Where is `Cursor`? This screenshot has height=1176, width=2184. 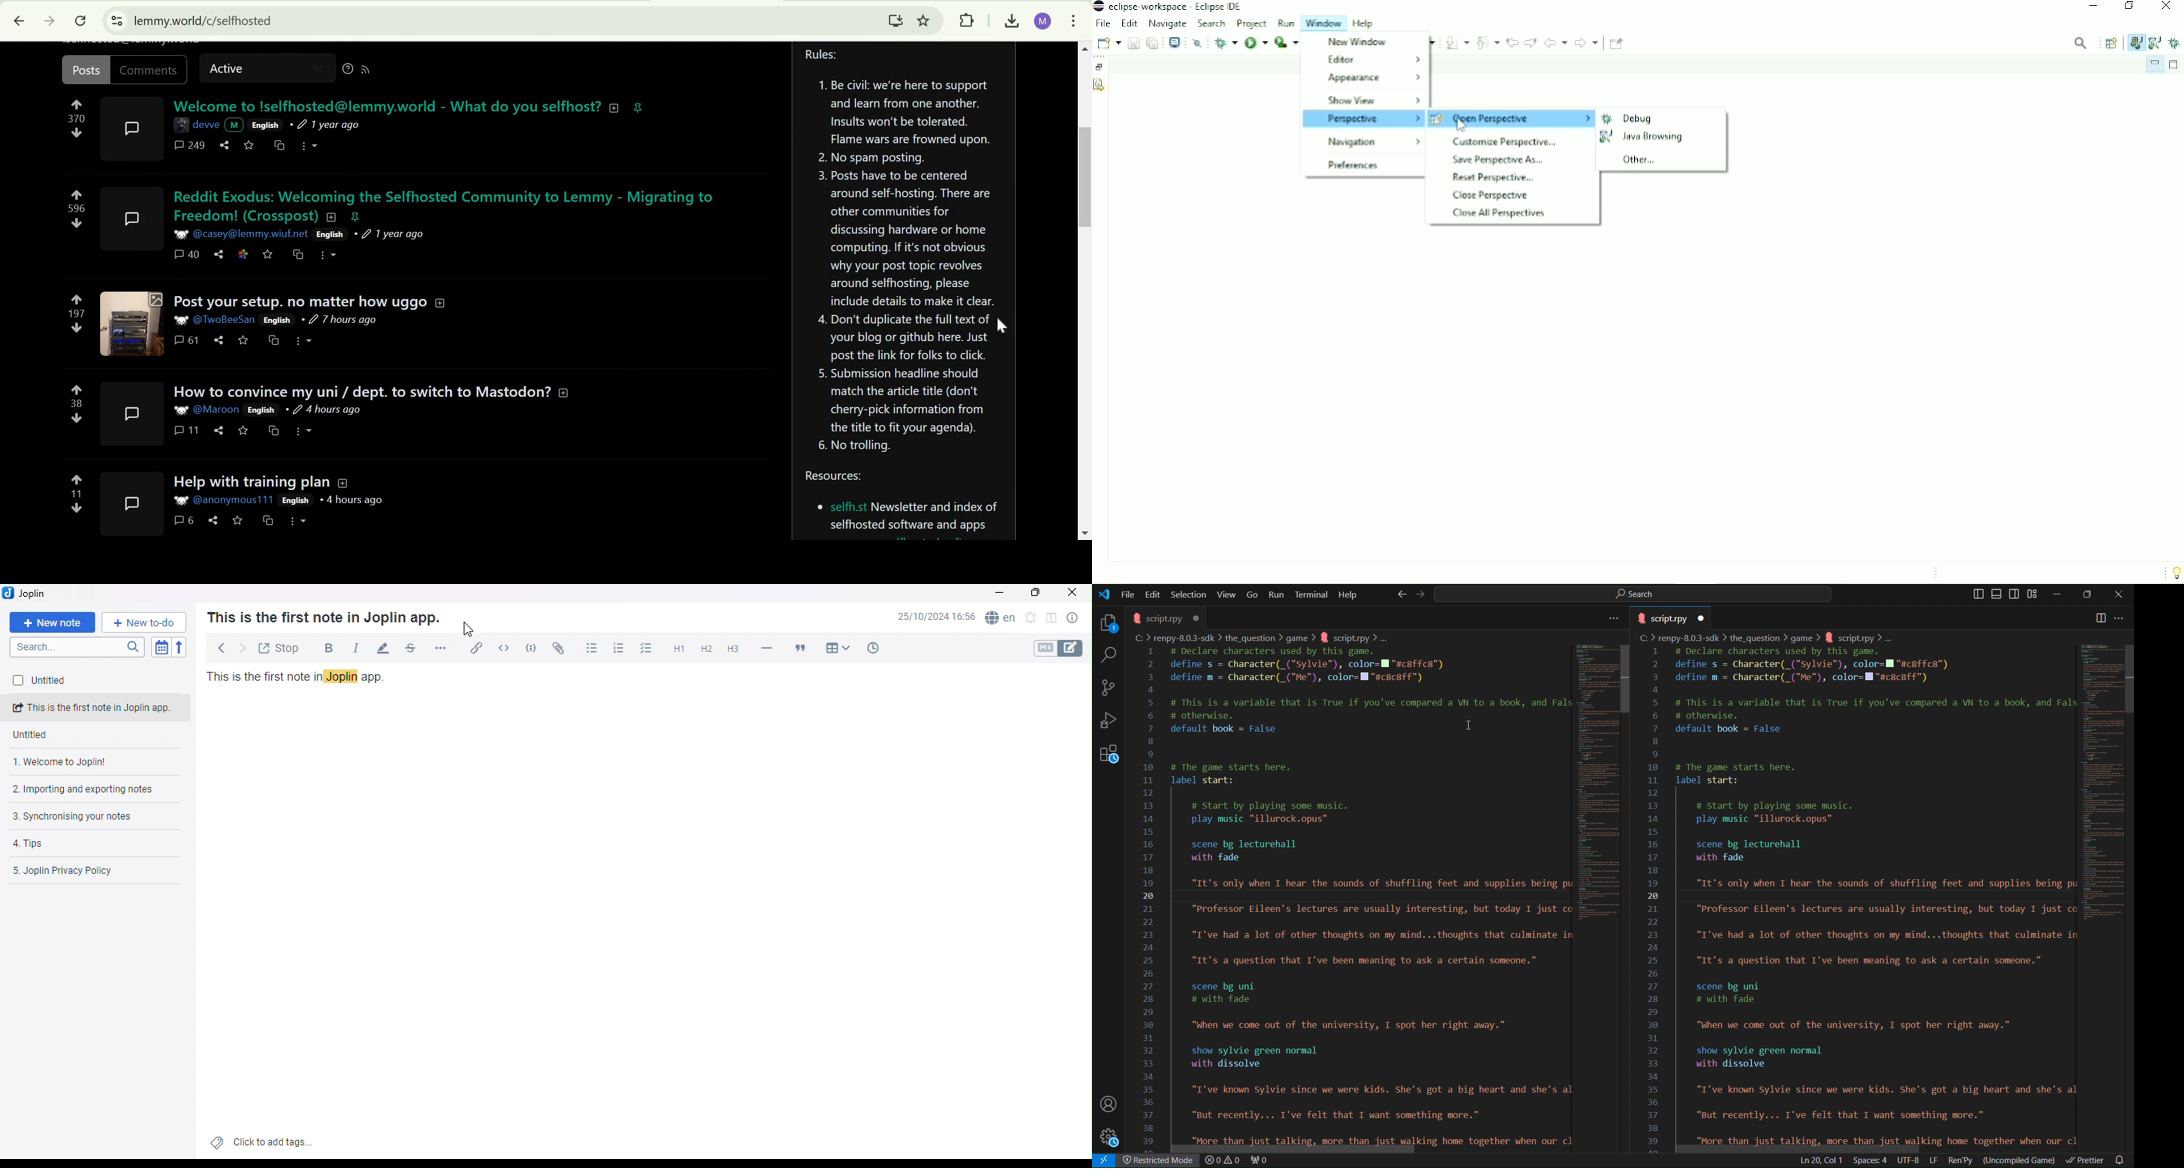
Cursor is located at coordinates (469, 630).